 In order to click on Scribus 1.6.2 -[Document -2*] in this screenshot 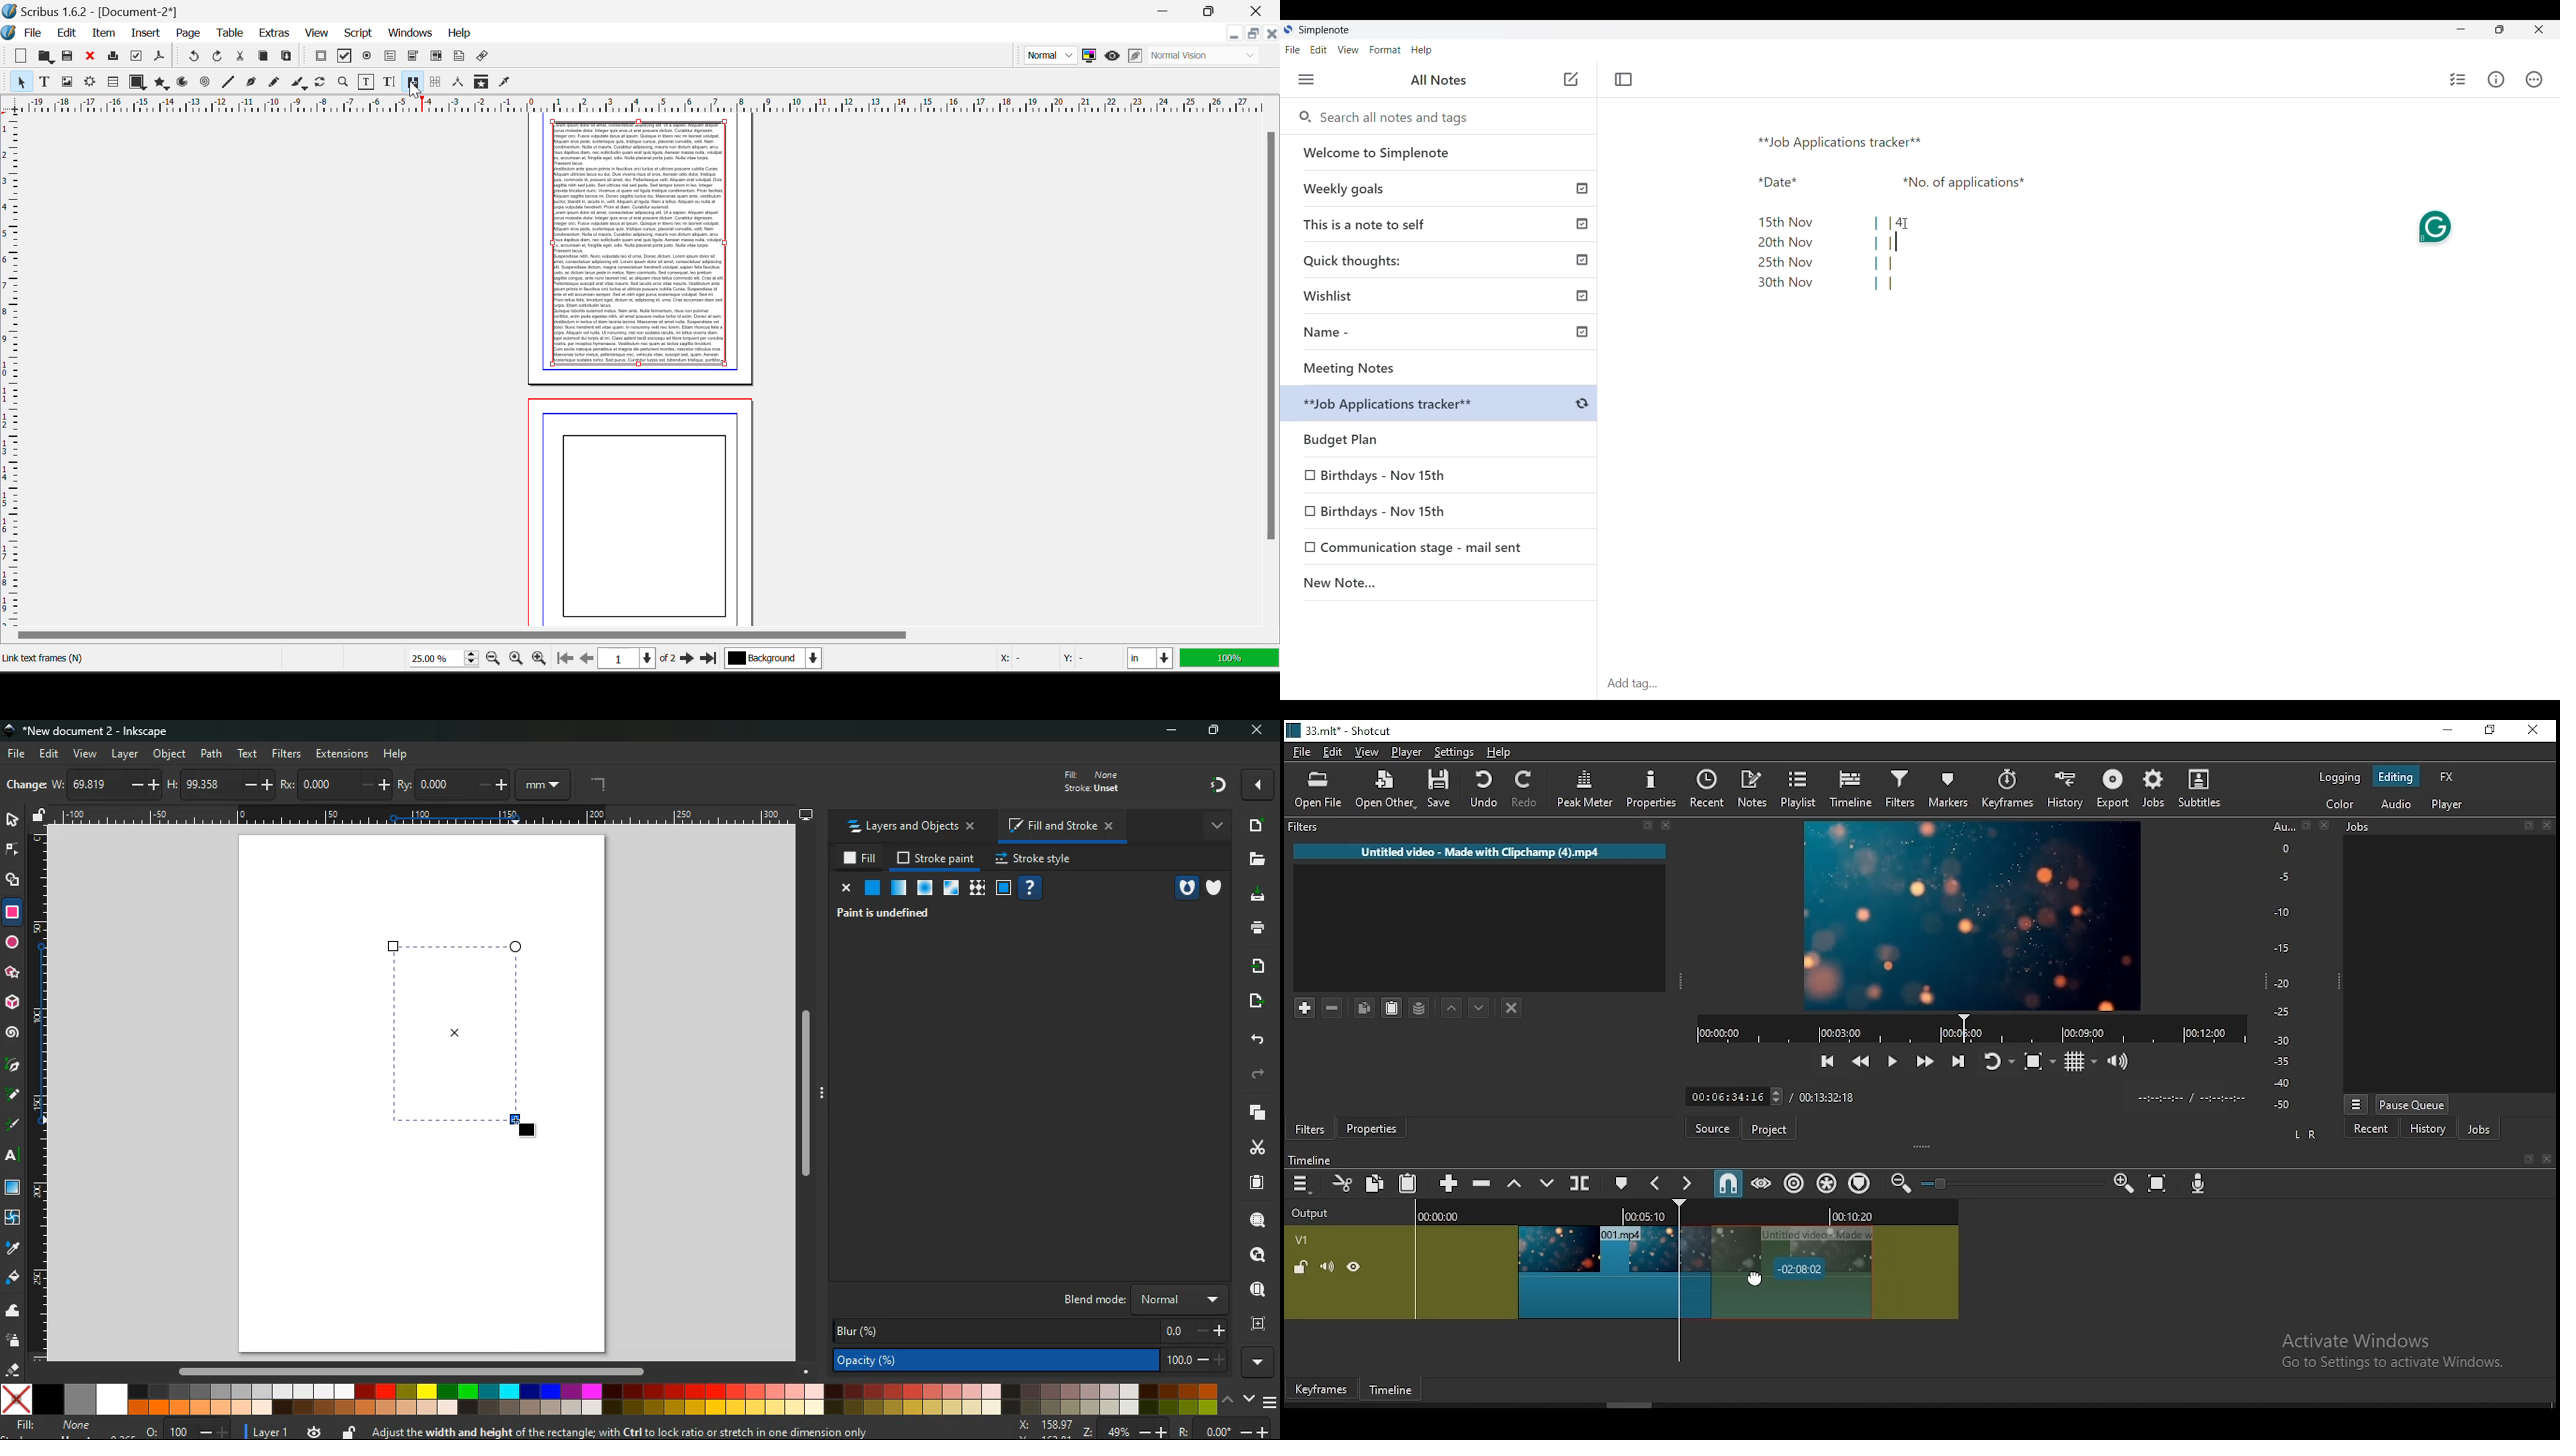, I will do `click(92, 10)`.